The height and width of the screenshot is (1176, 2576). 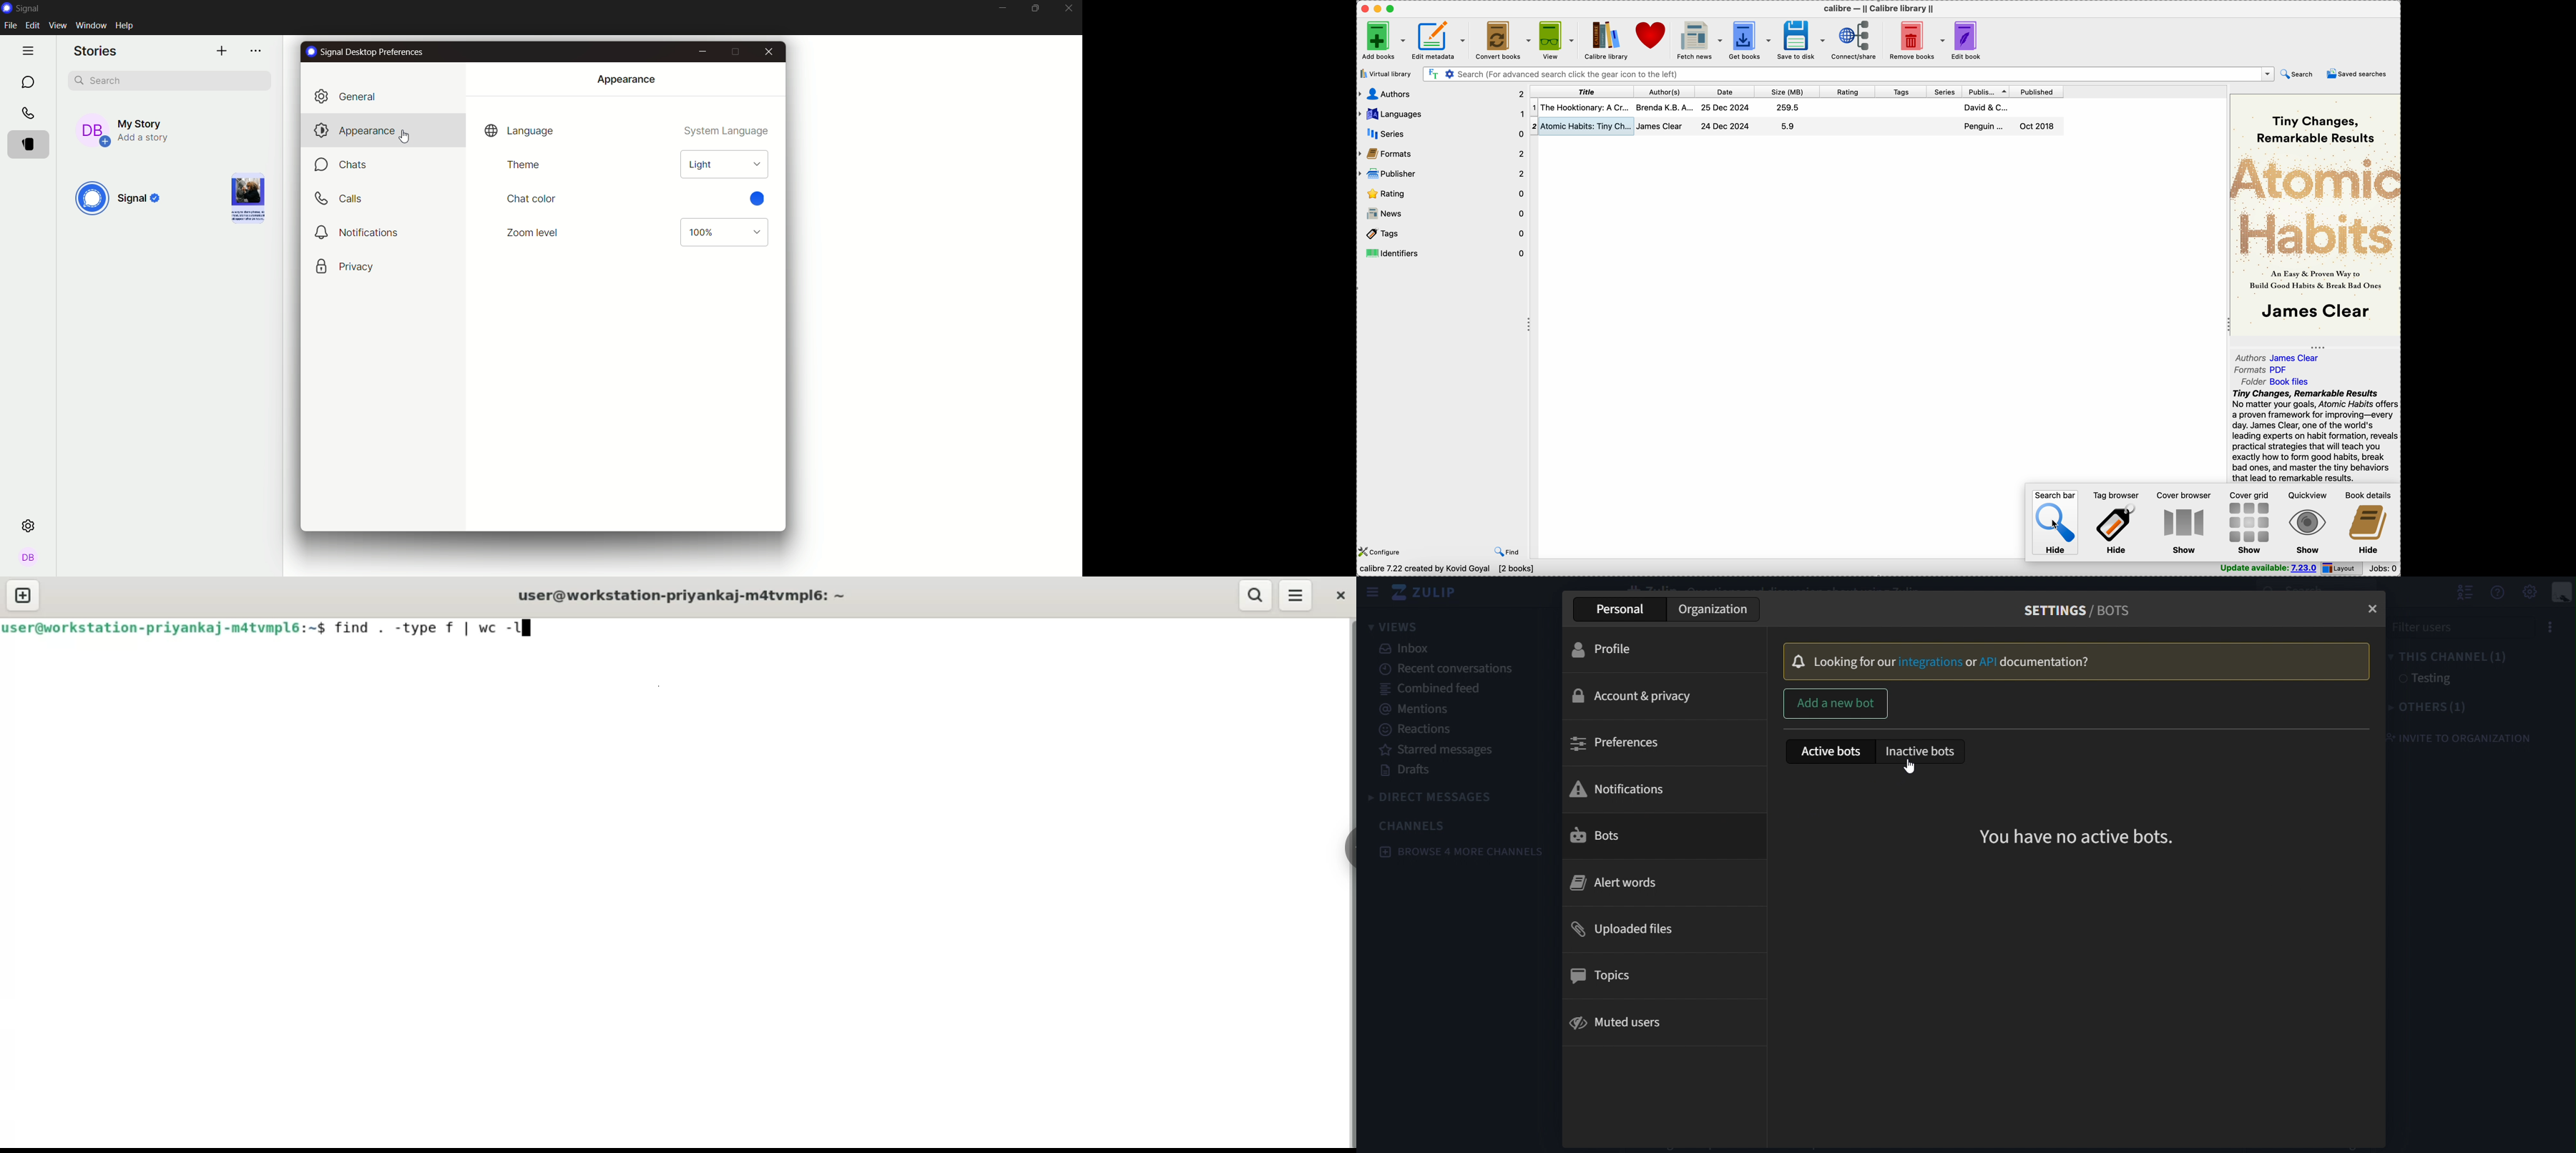 What do you see at coordinates (2465, 591) in the screenshot?
I see `hide user list` at bounding box center [2465, 591].